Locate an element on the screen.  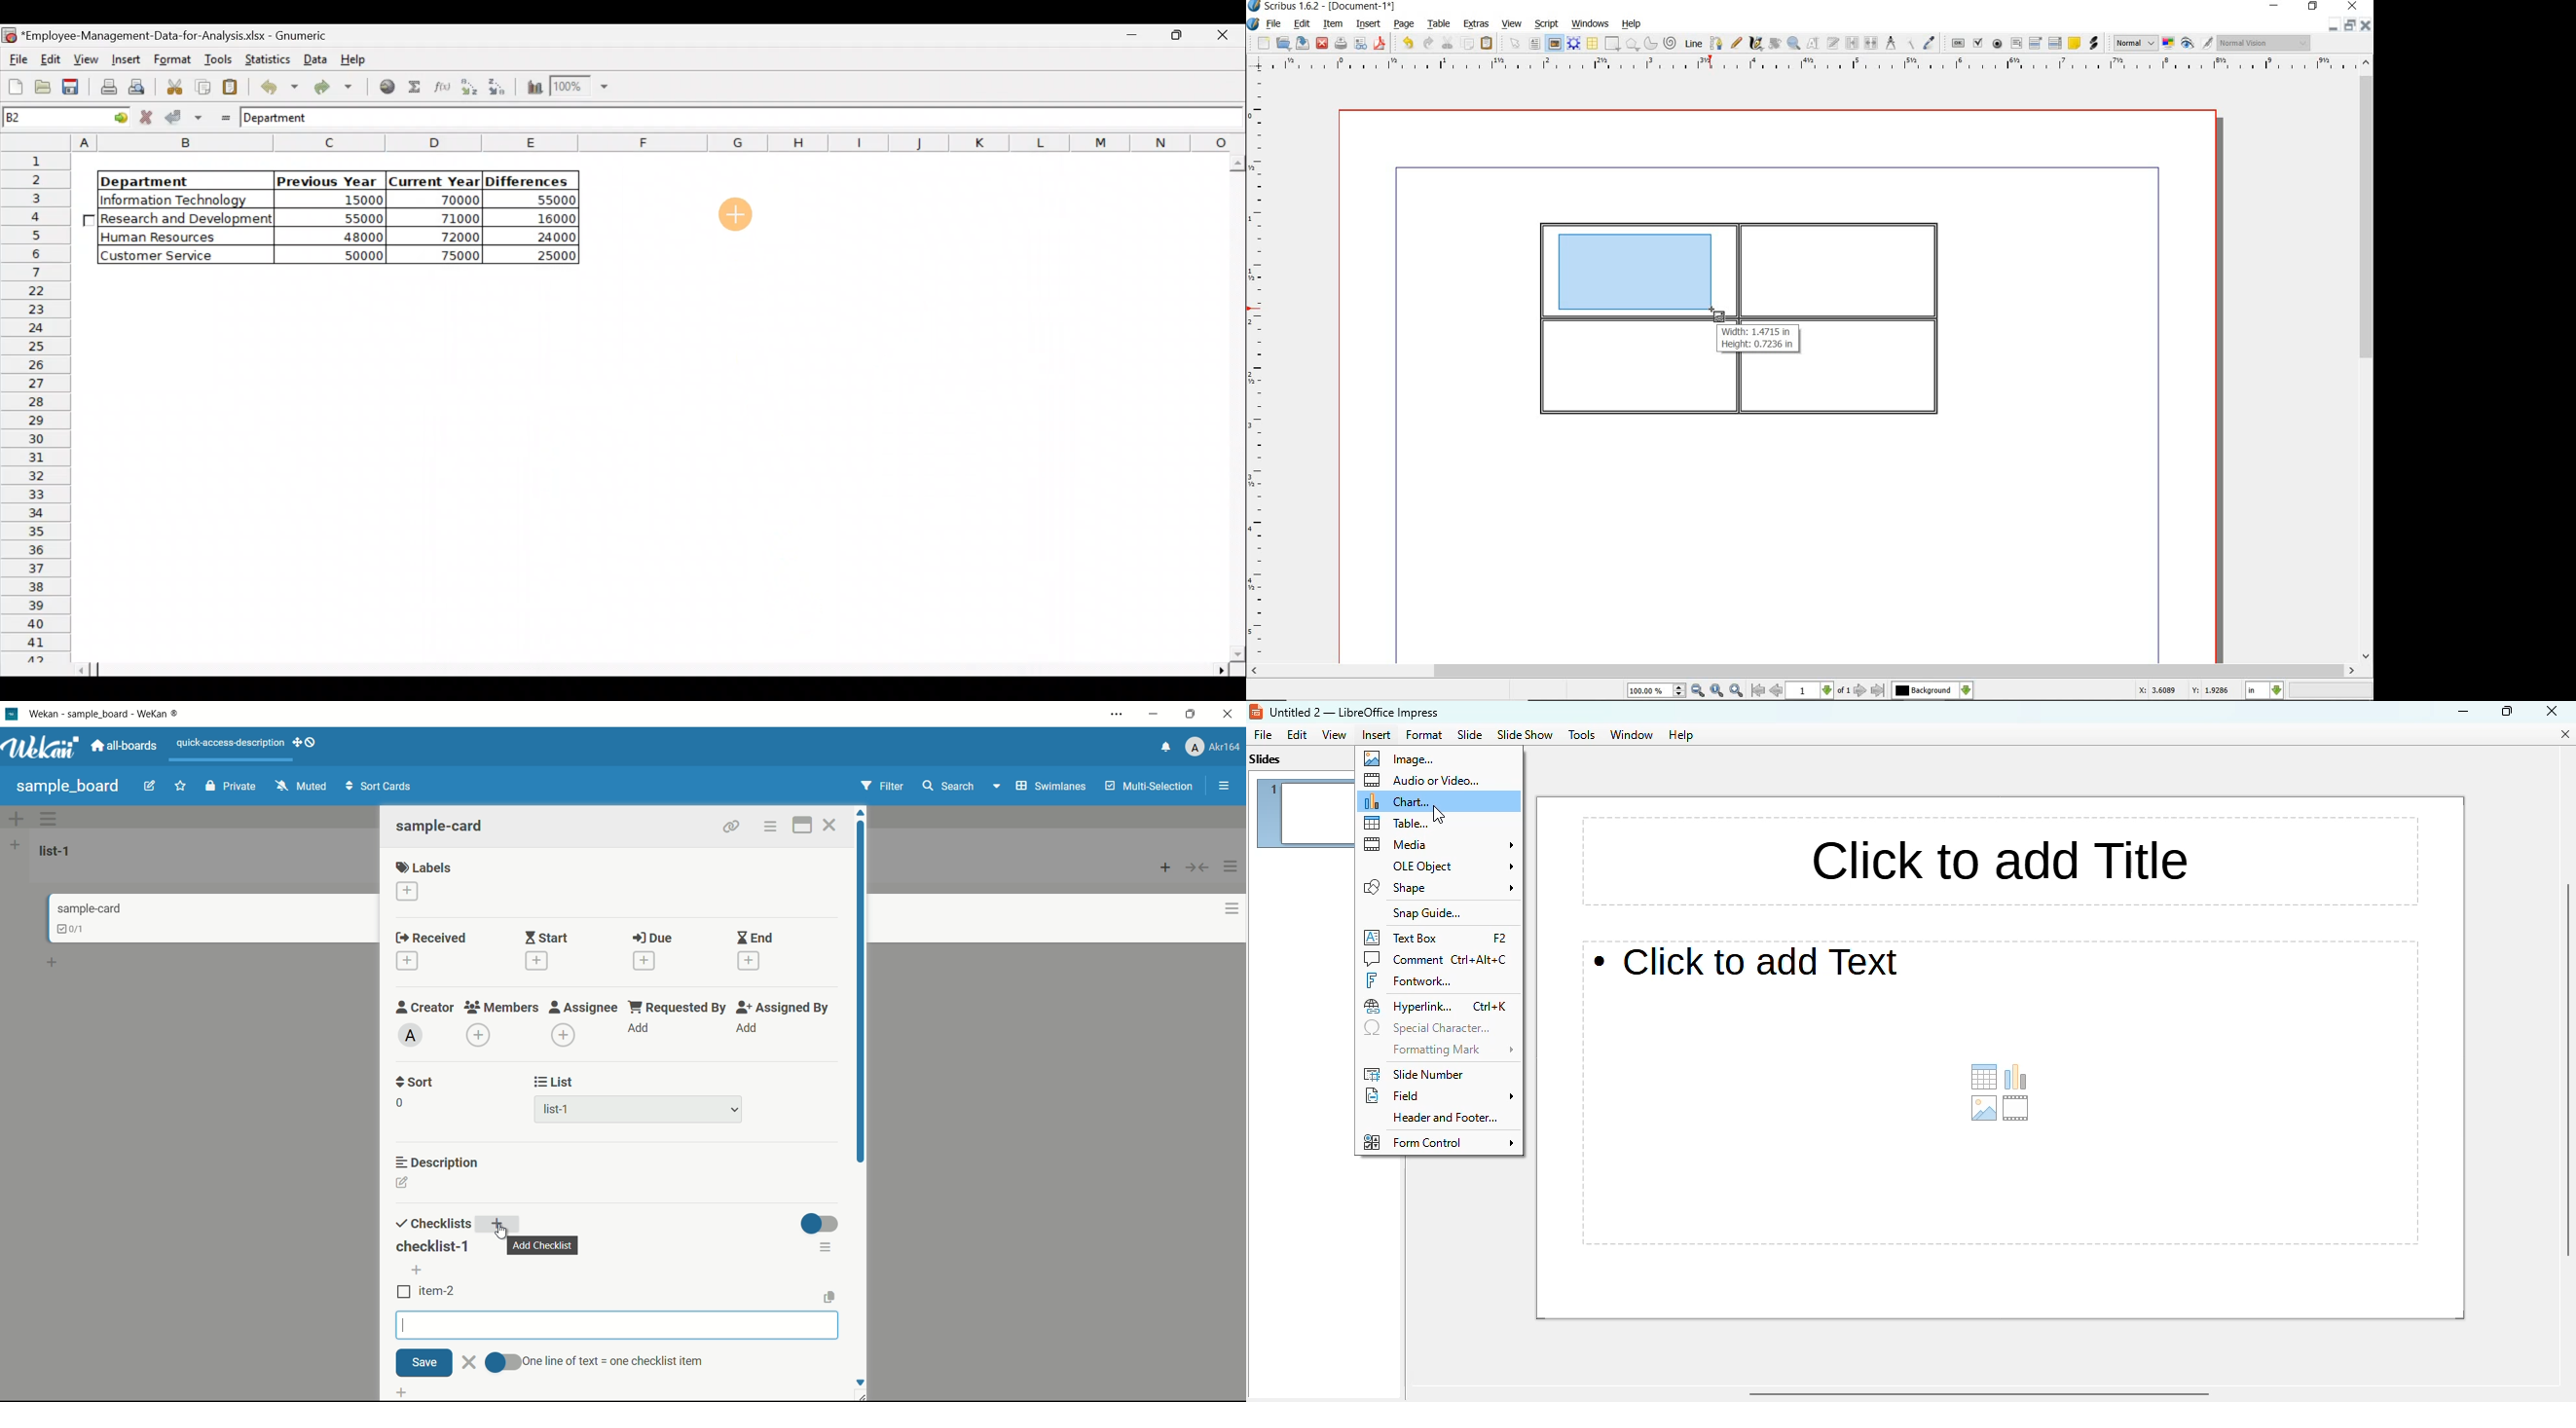
chart is located at coordinates (1402, 801).